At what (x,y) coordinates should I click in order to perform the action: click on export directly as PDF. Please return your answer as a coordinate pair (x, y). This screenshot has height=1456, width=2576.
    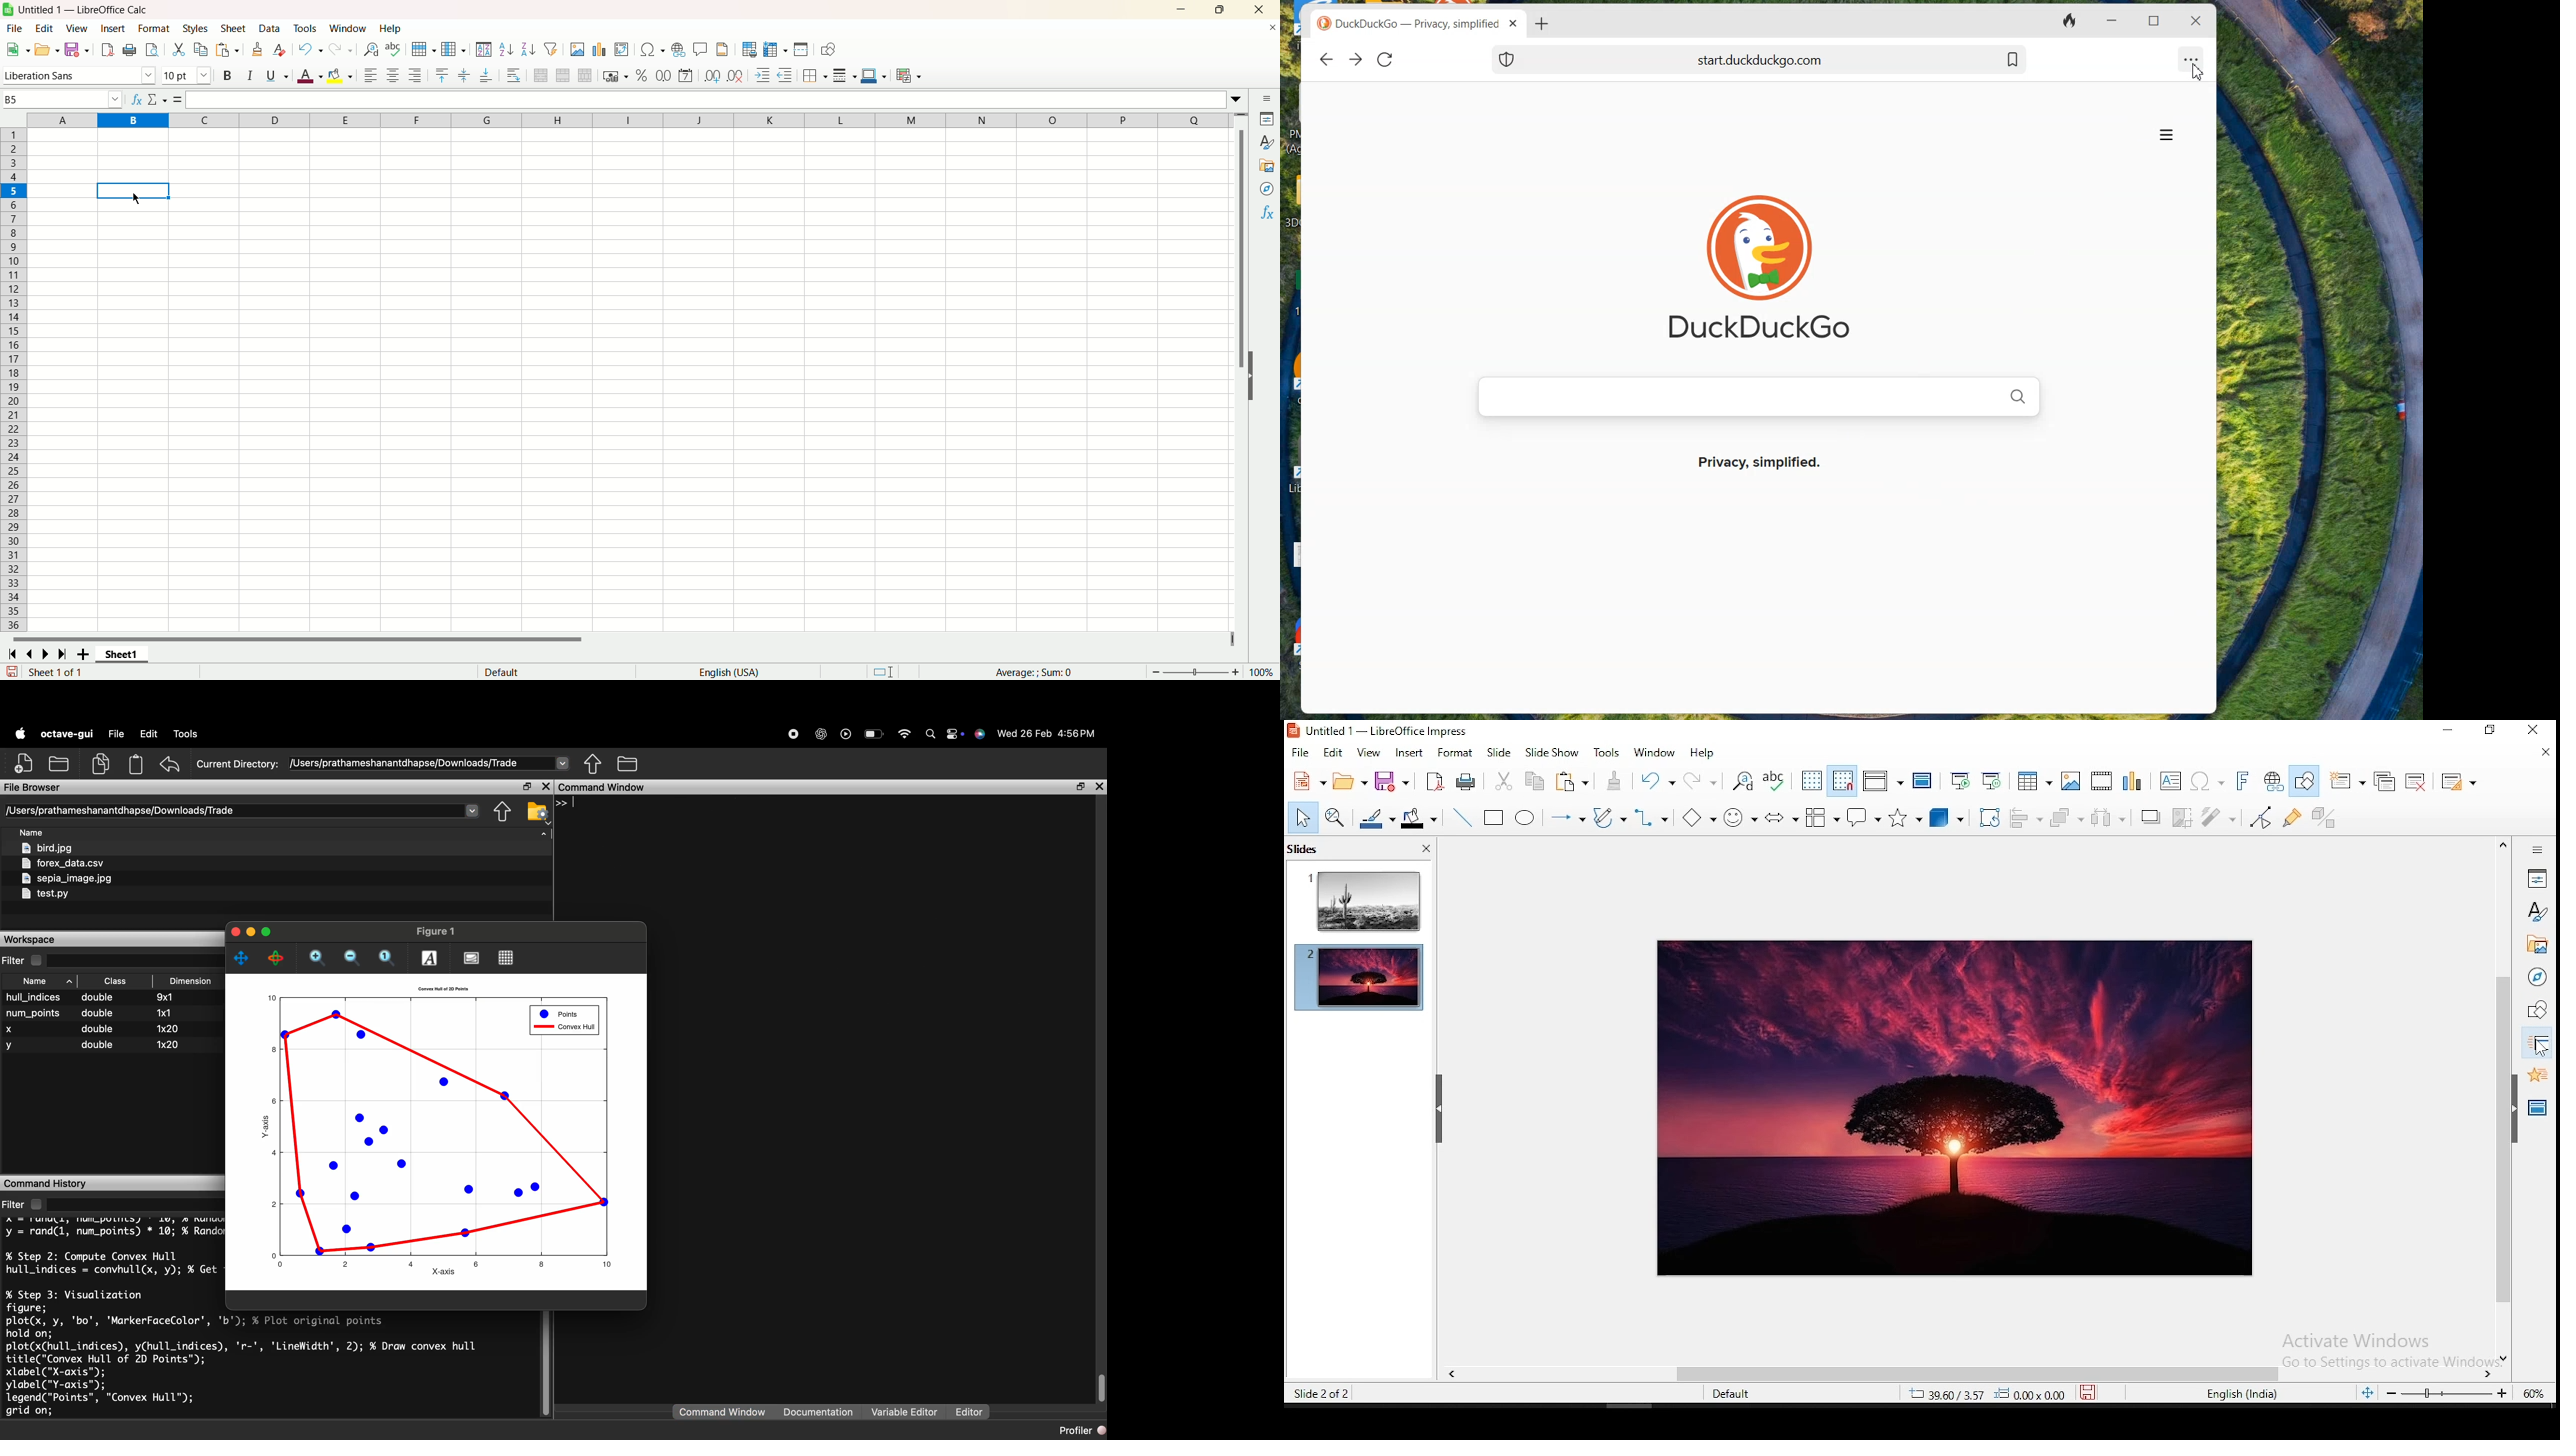
    Looking at the image, I should click on (109, 49).